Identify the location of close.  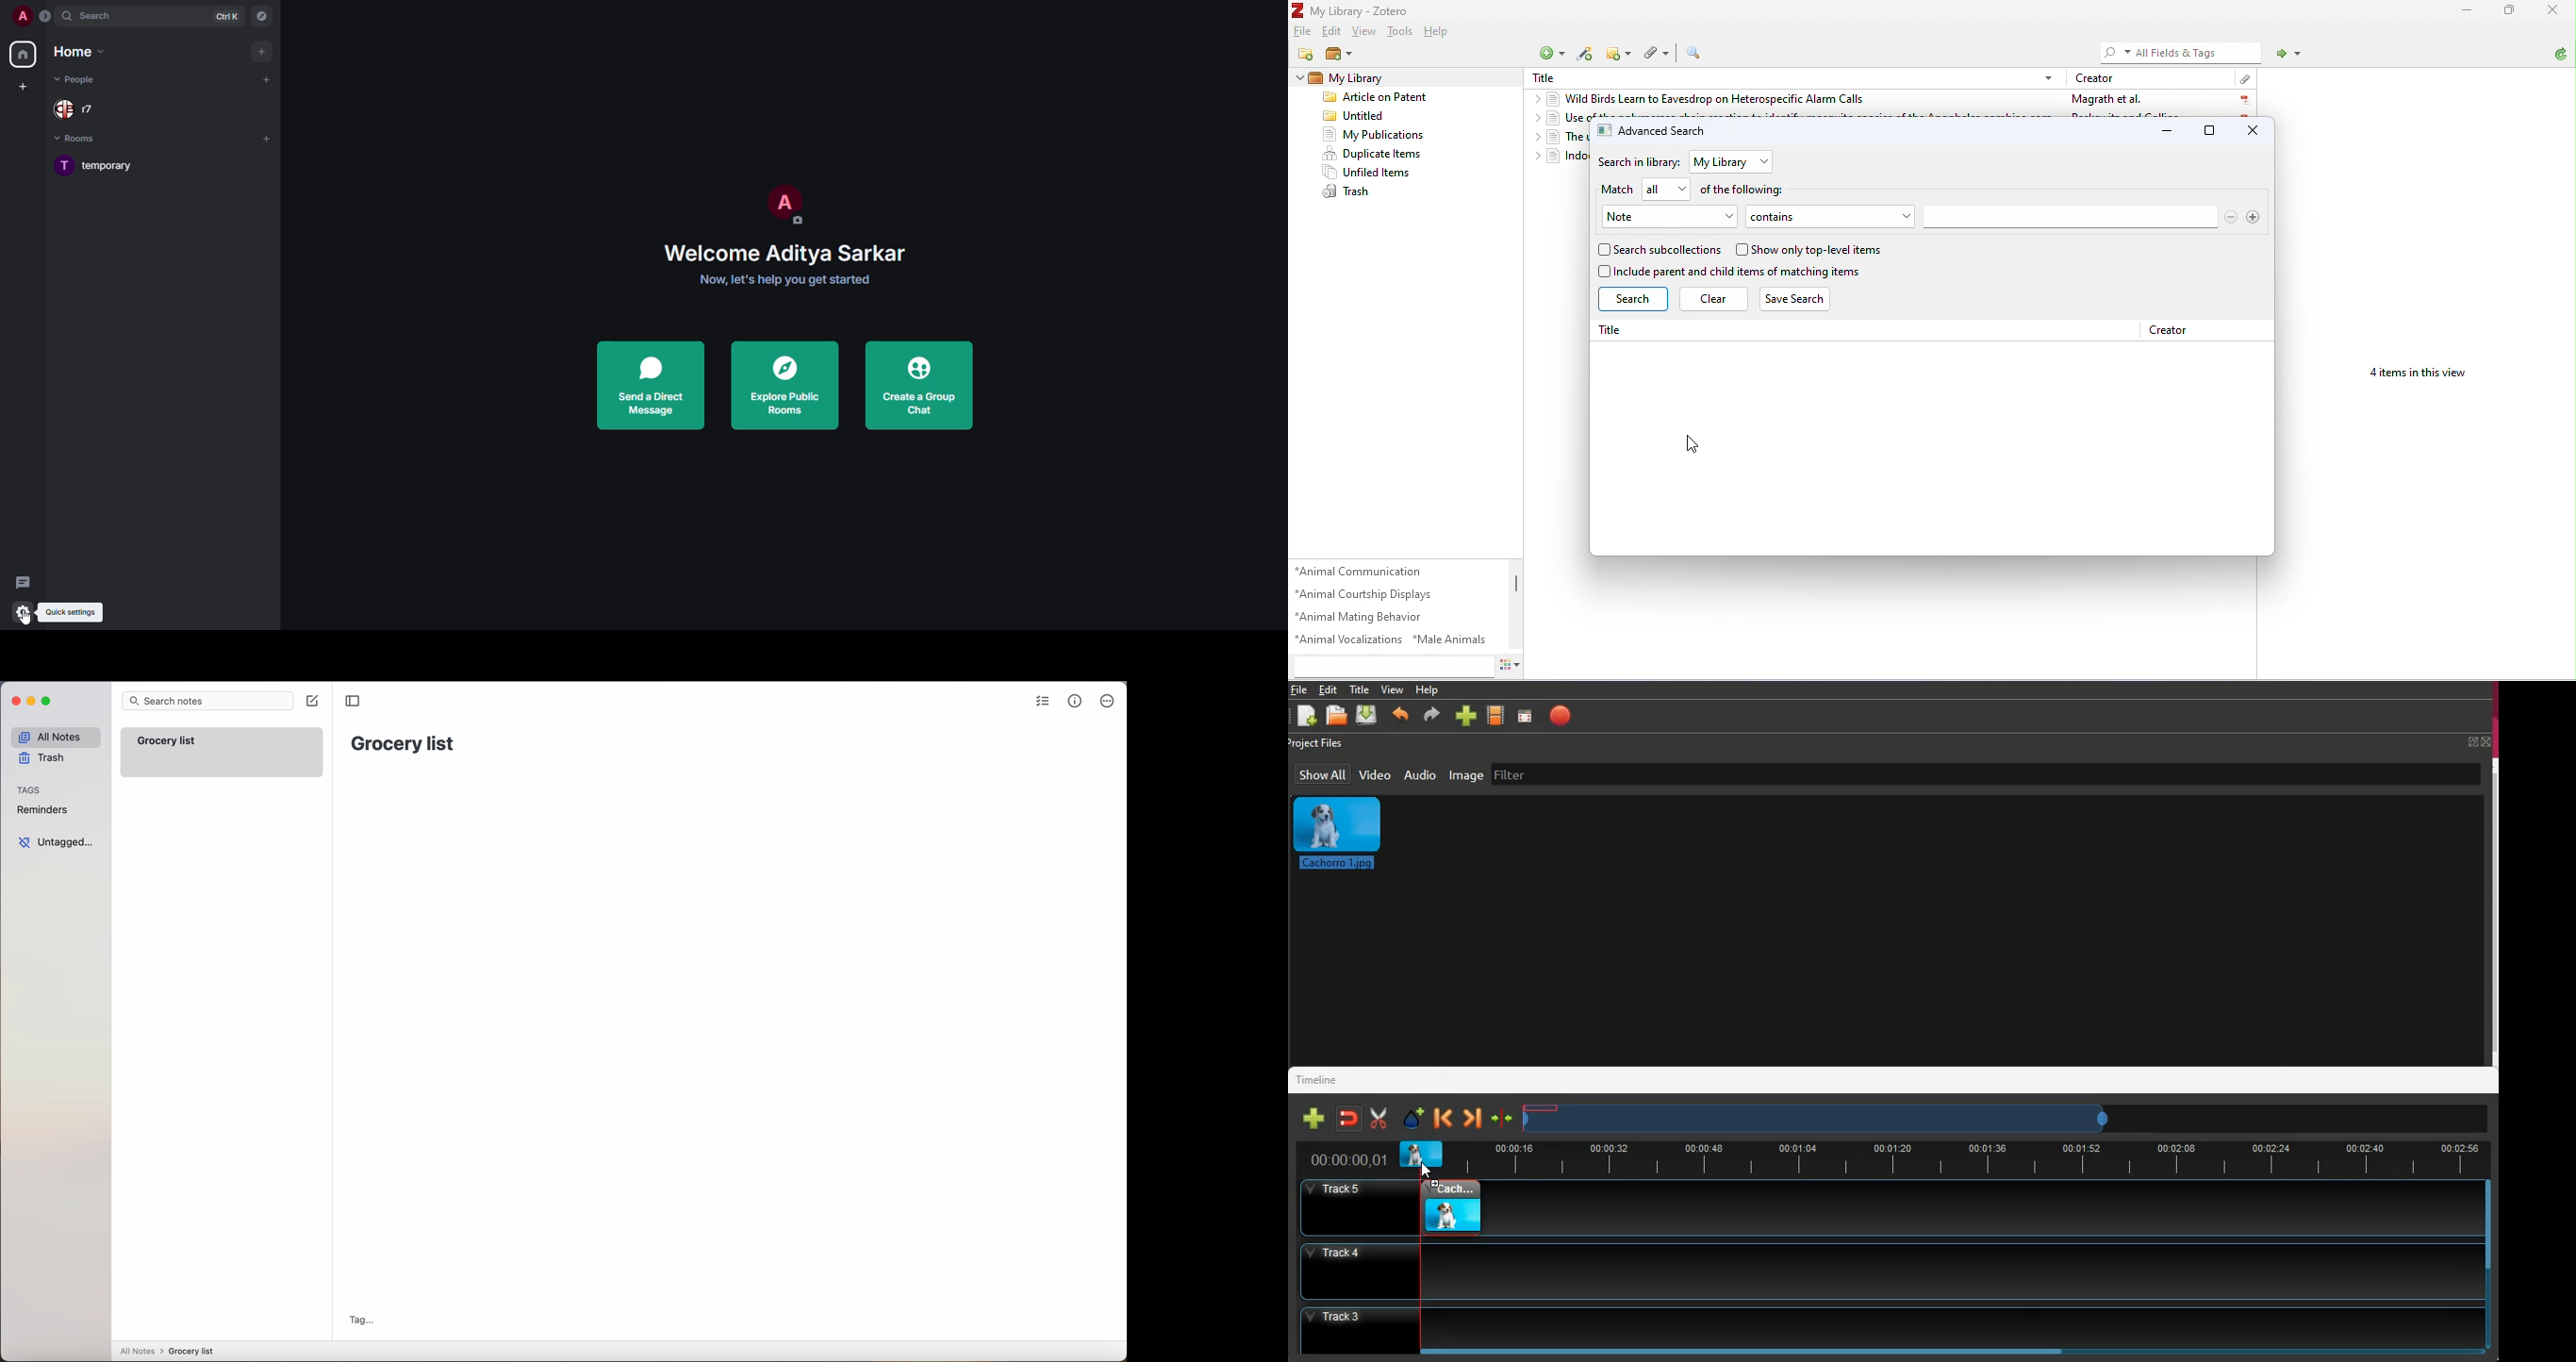
(2554, 11).